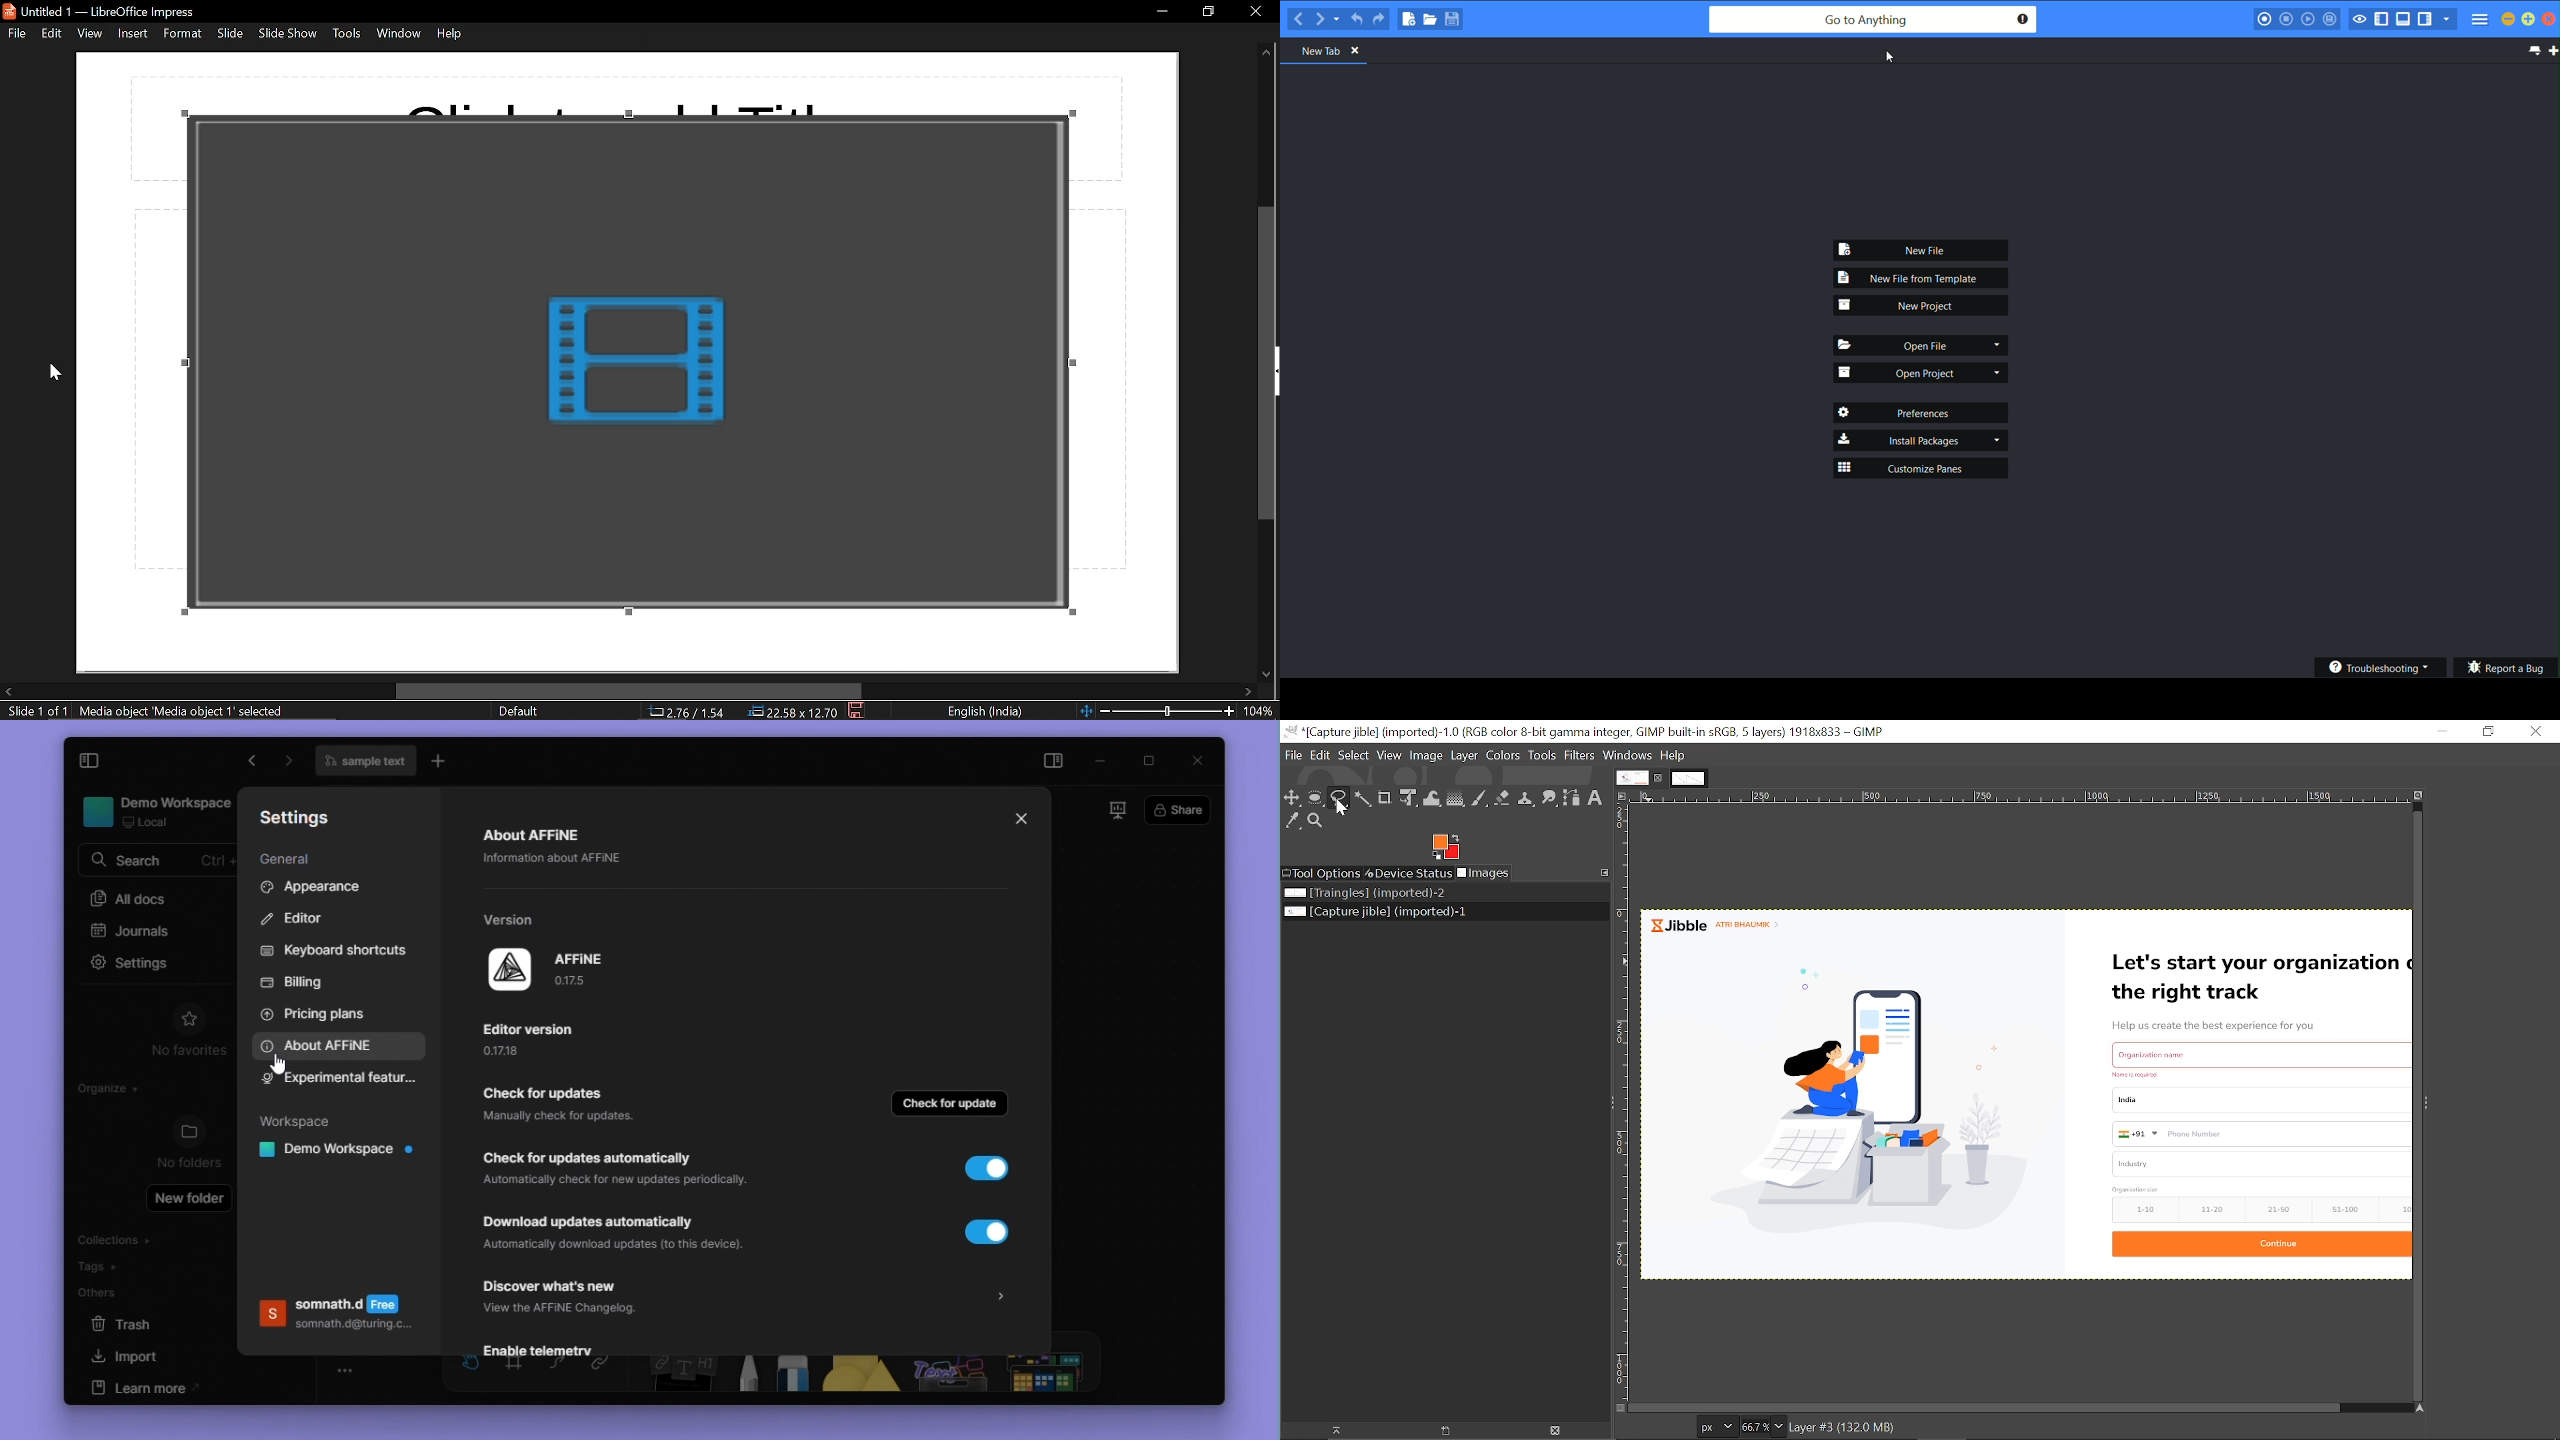 The image size is (2576, 1456). What do you see at coordinates (36, 712) in the screenshot?
I see `current slide` at bounding box center [36, 712].